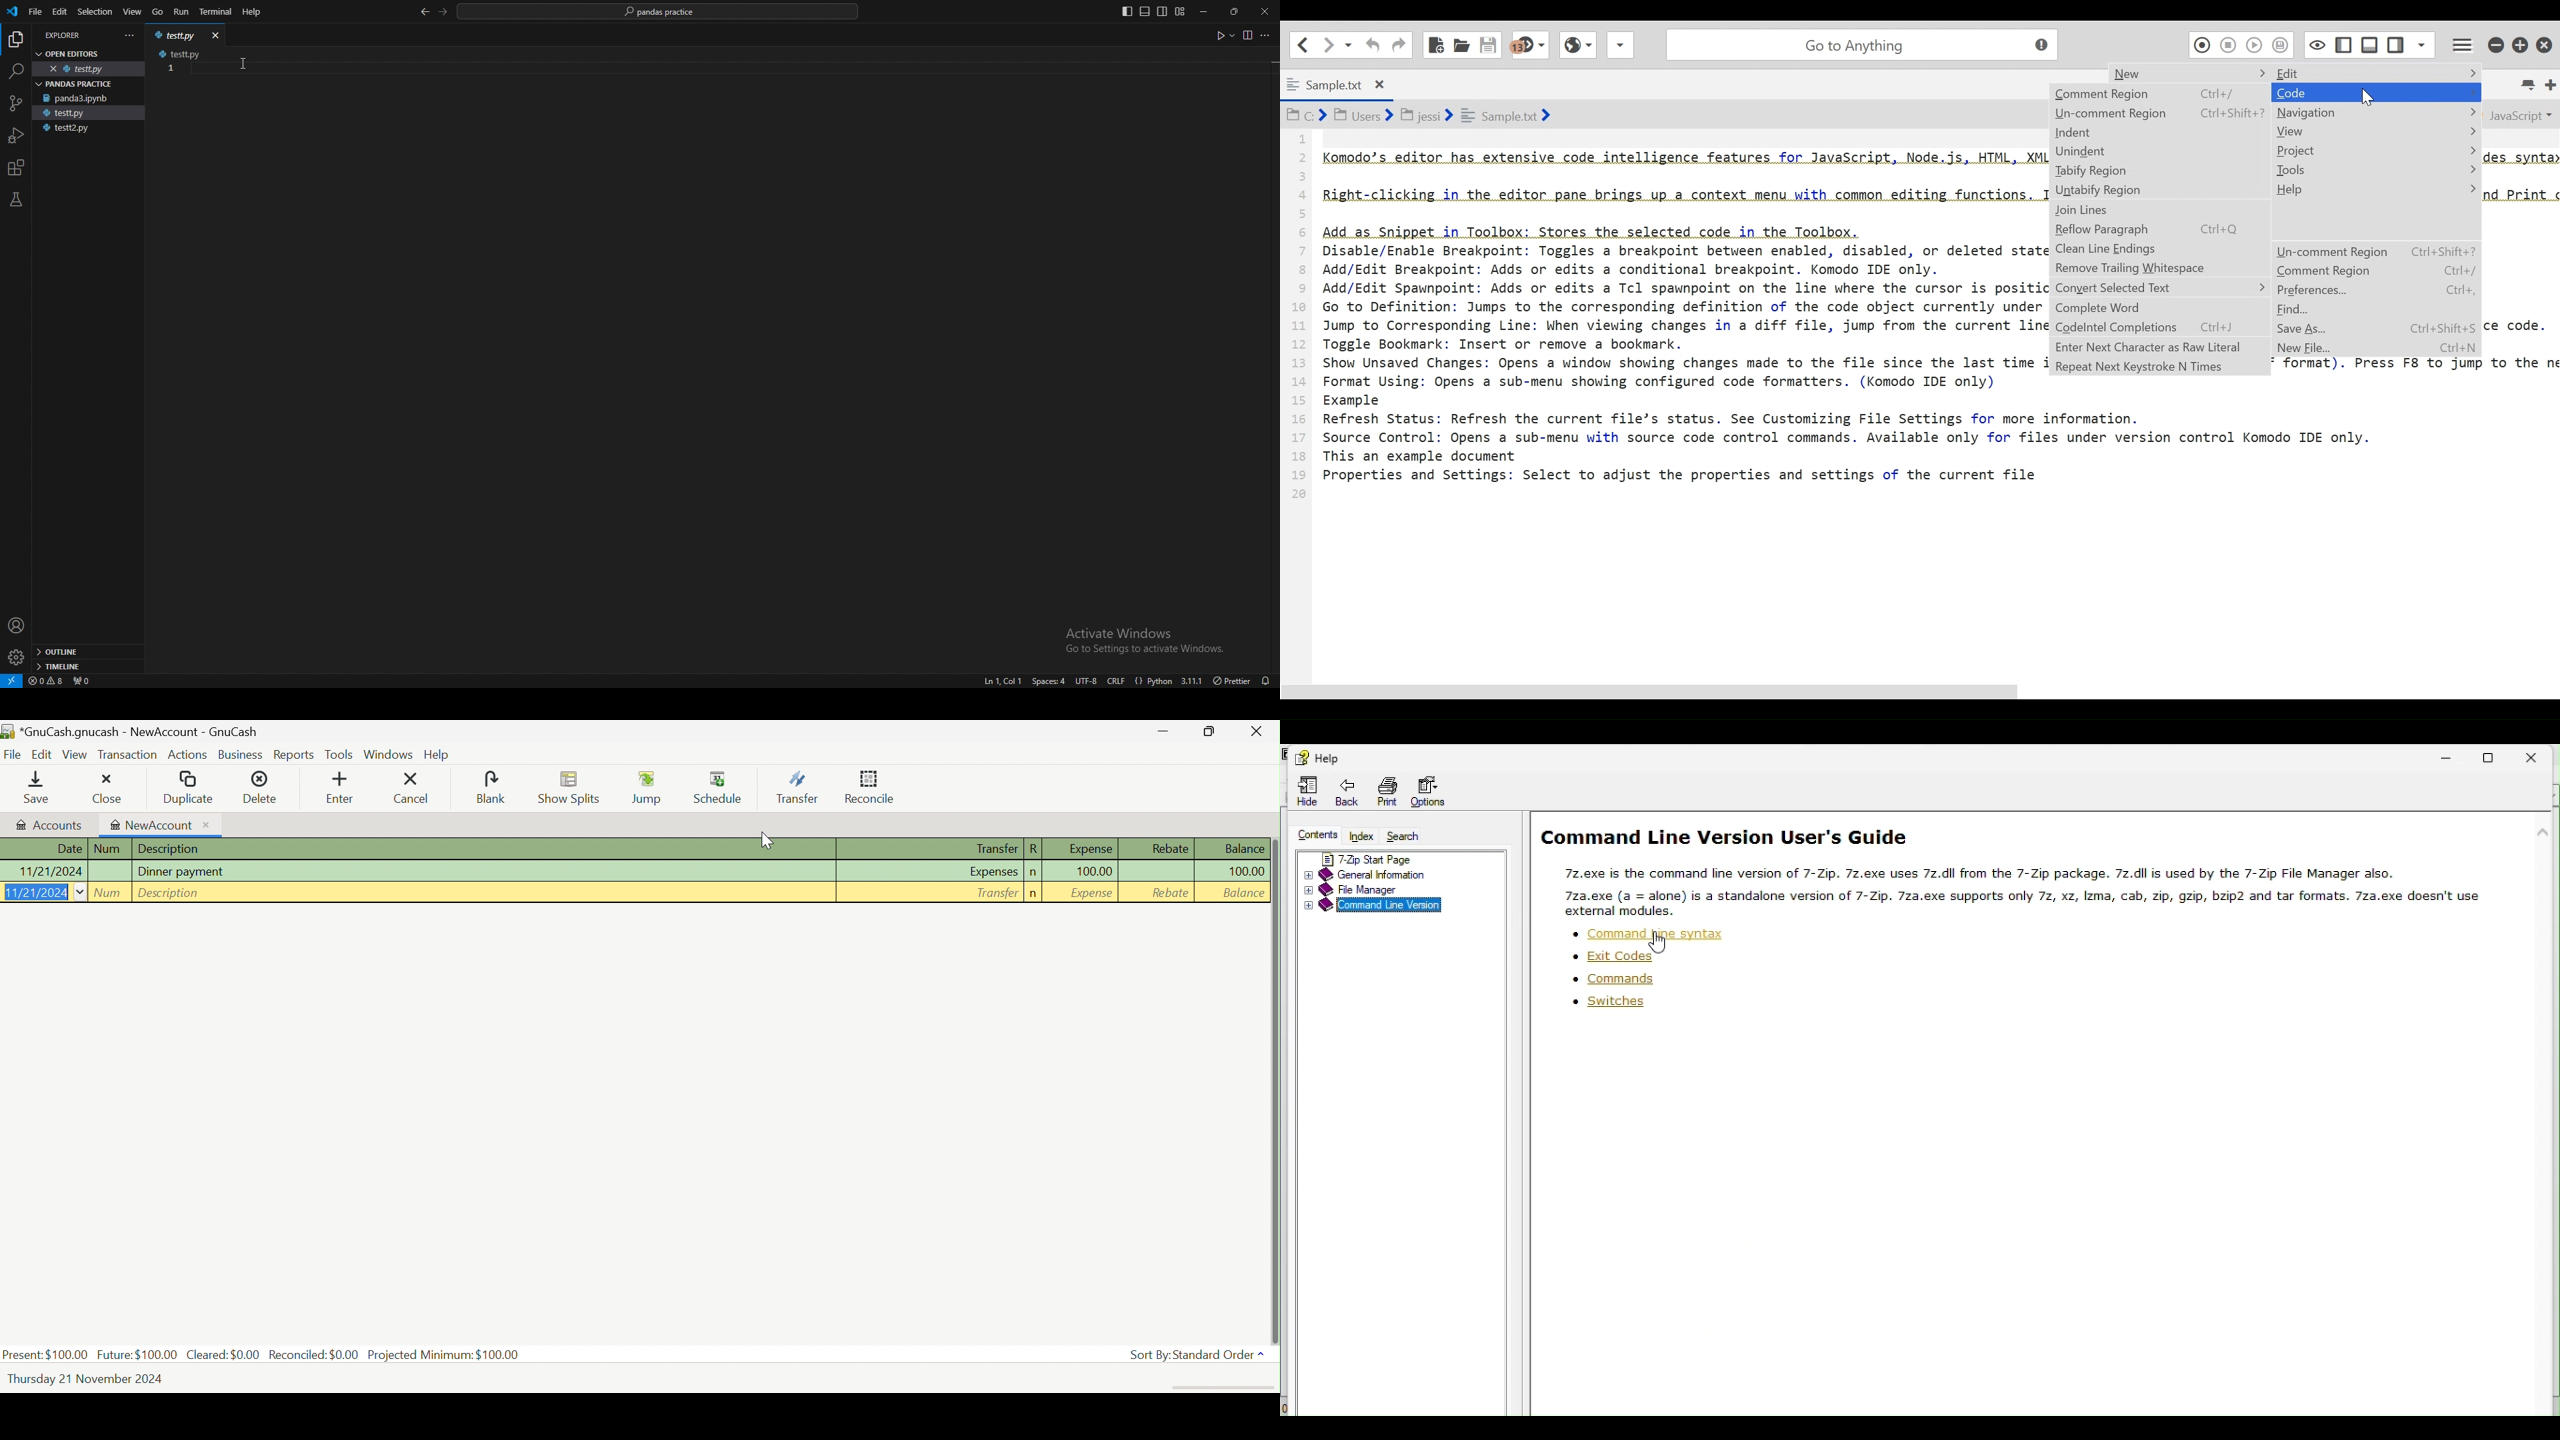 The height and width of the screenshot is (1456, 2576). What do you see at coordinates (81, 679) in the screenshot?
I see `ports forwarded` at bounding box center [81, 679].